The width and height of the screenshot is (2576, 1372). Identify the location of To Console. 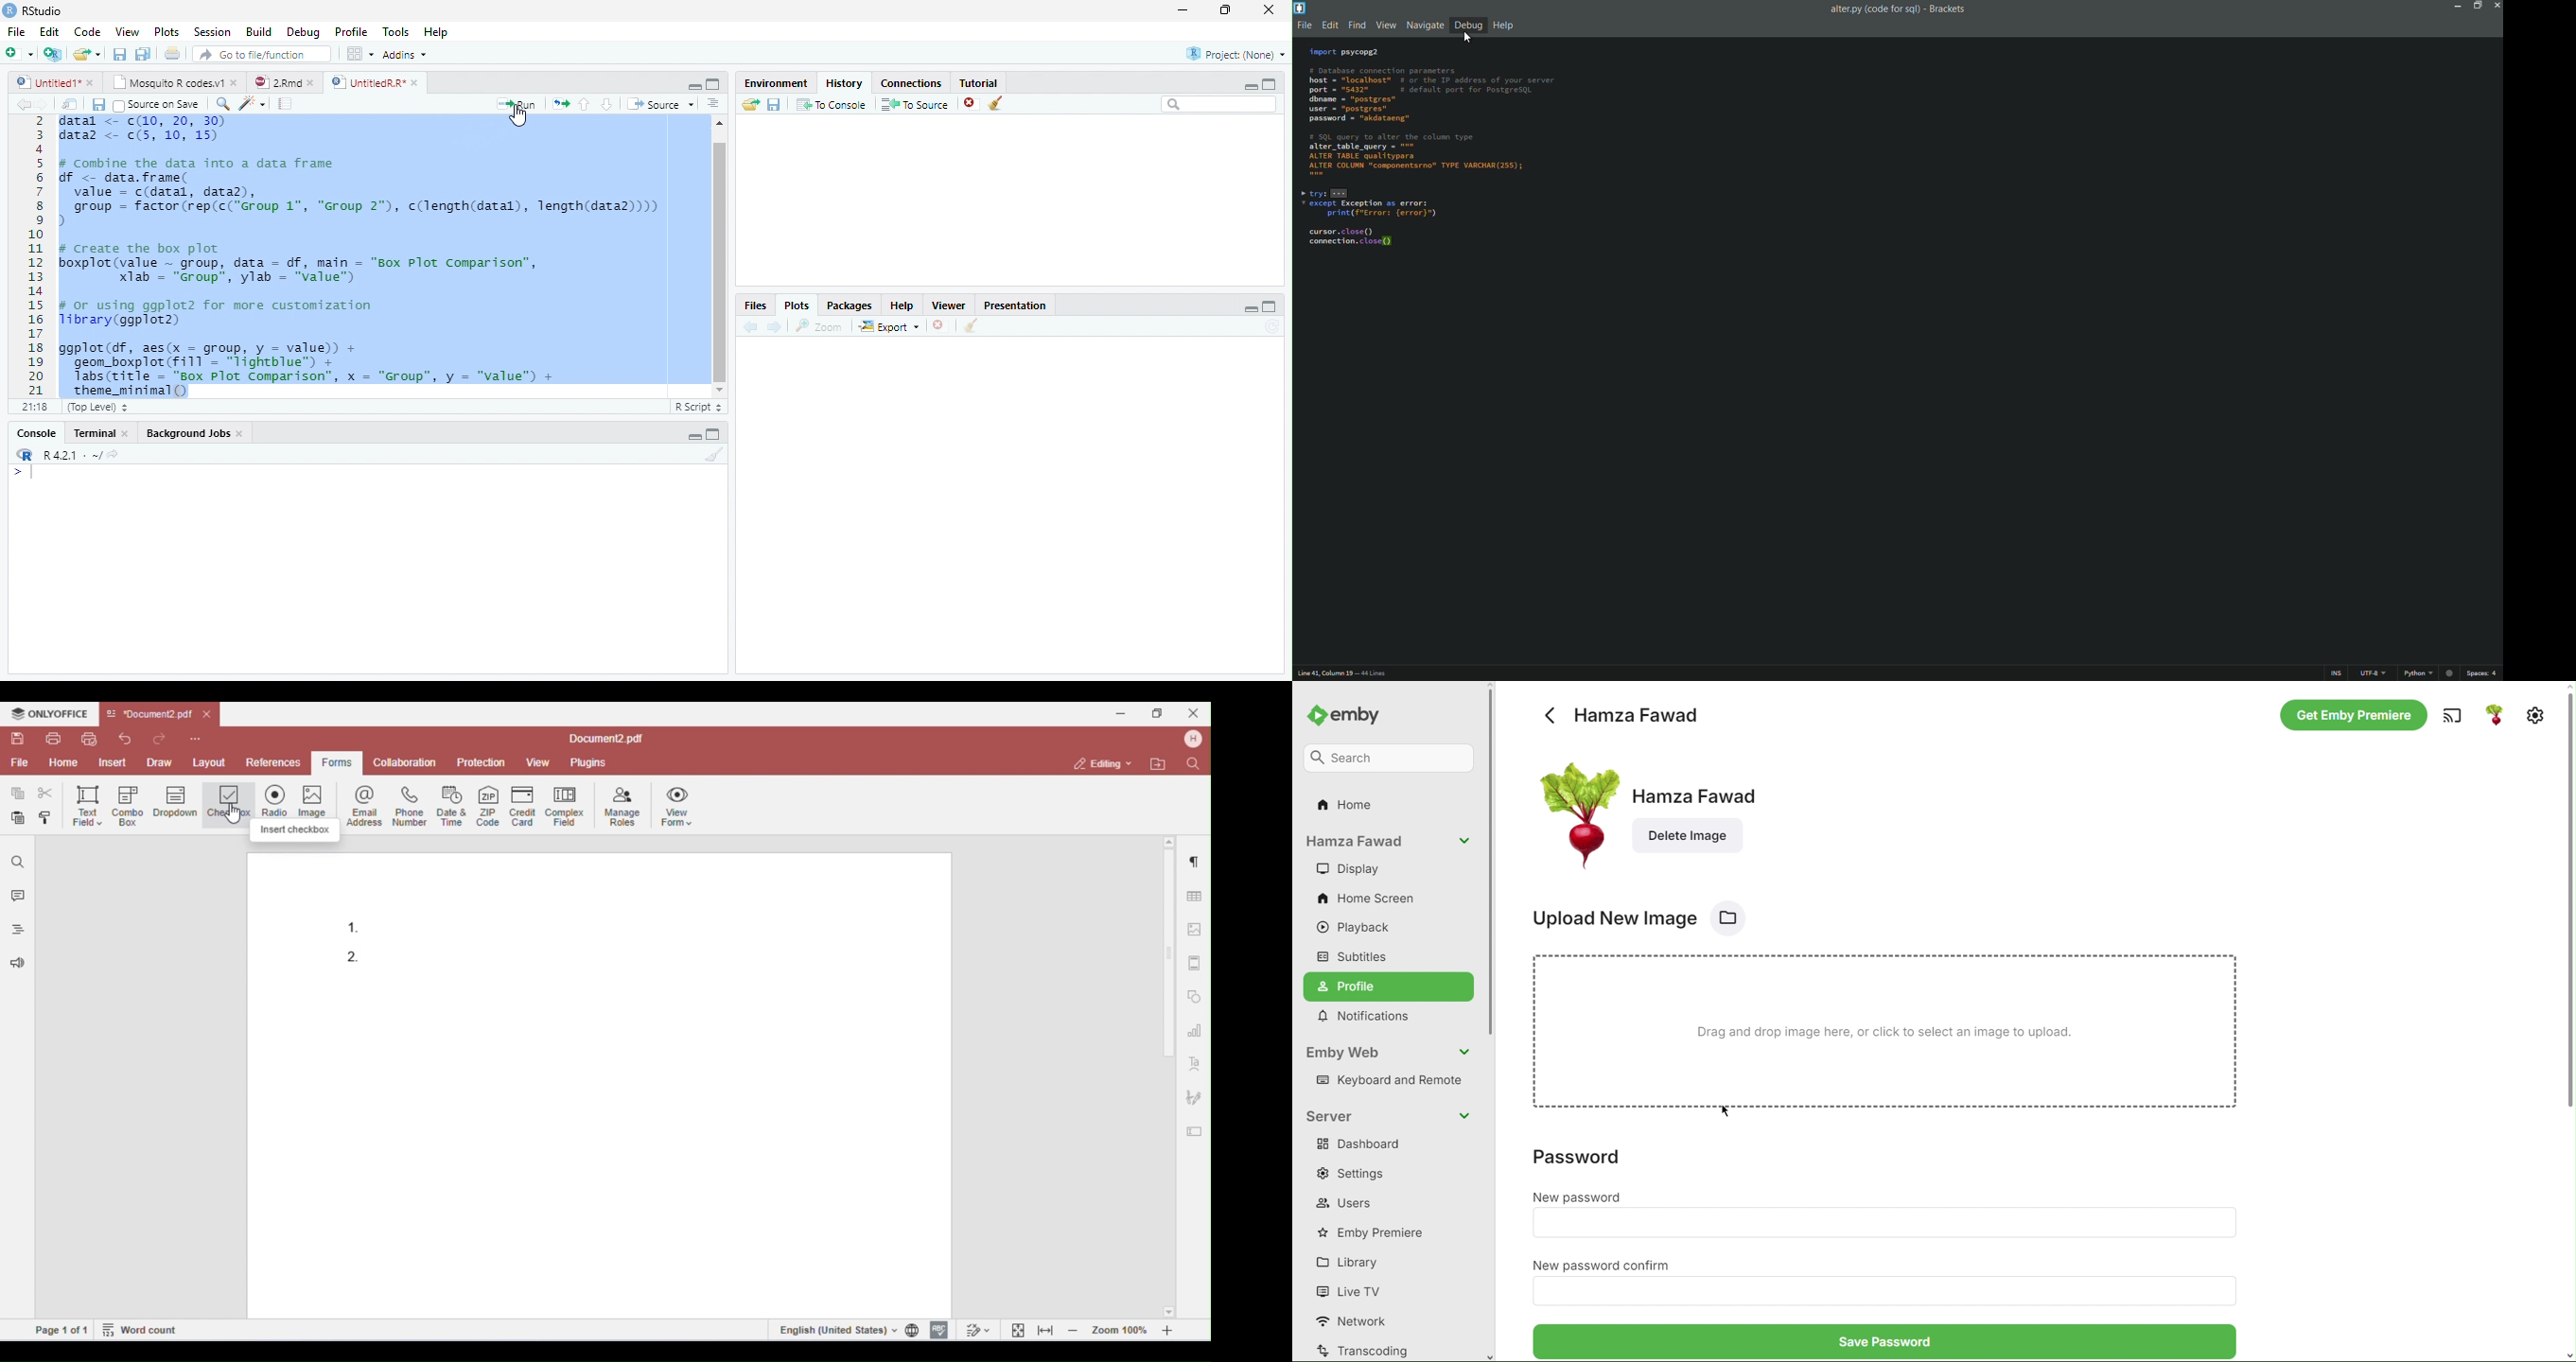
(832, 104).